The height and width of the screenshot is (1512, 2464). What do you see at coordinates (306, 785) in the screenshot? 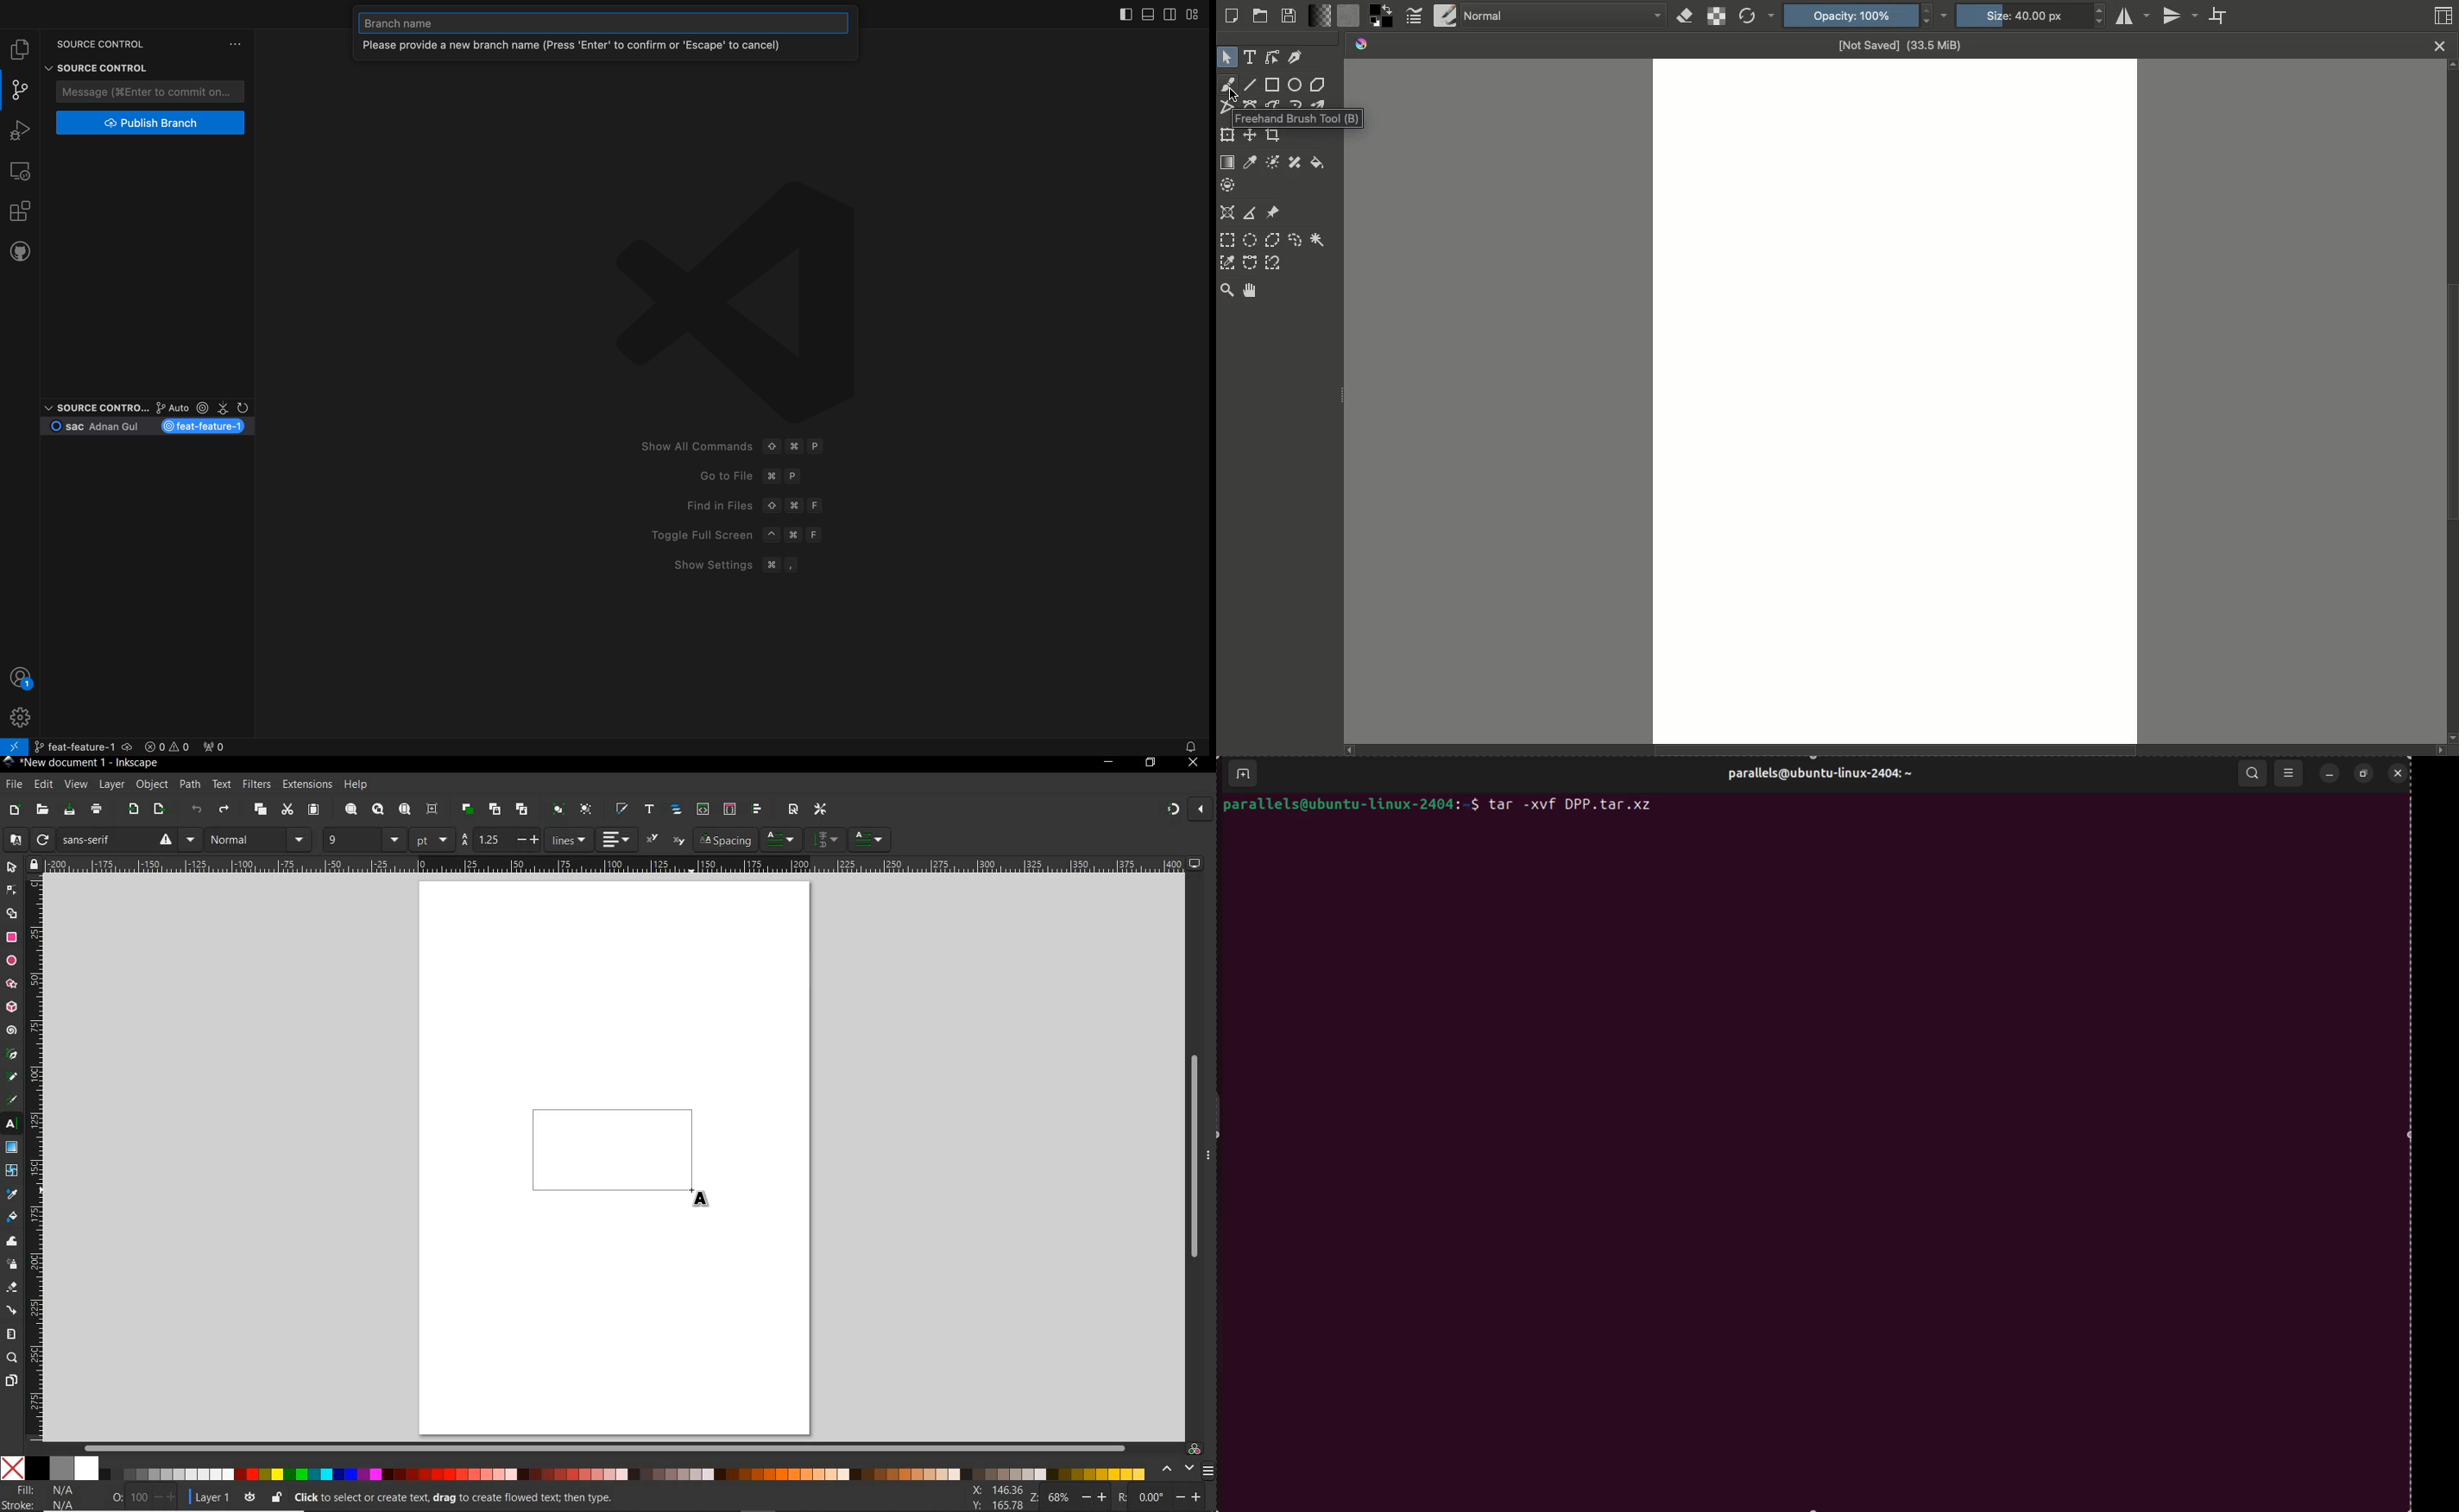
I see `extensions` at bounding box center [306, 785].